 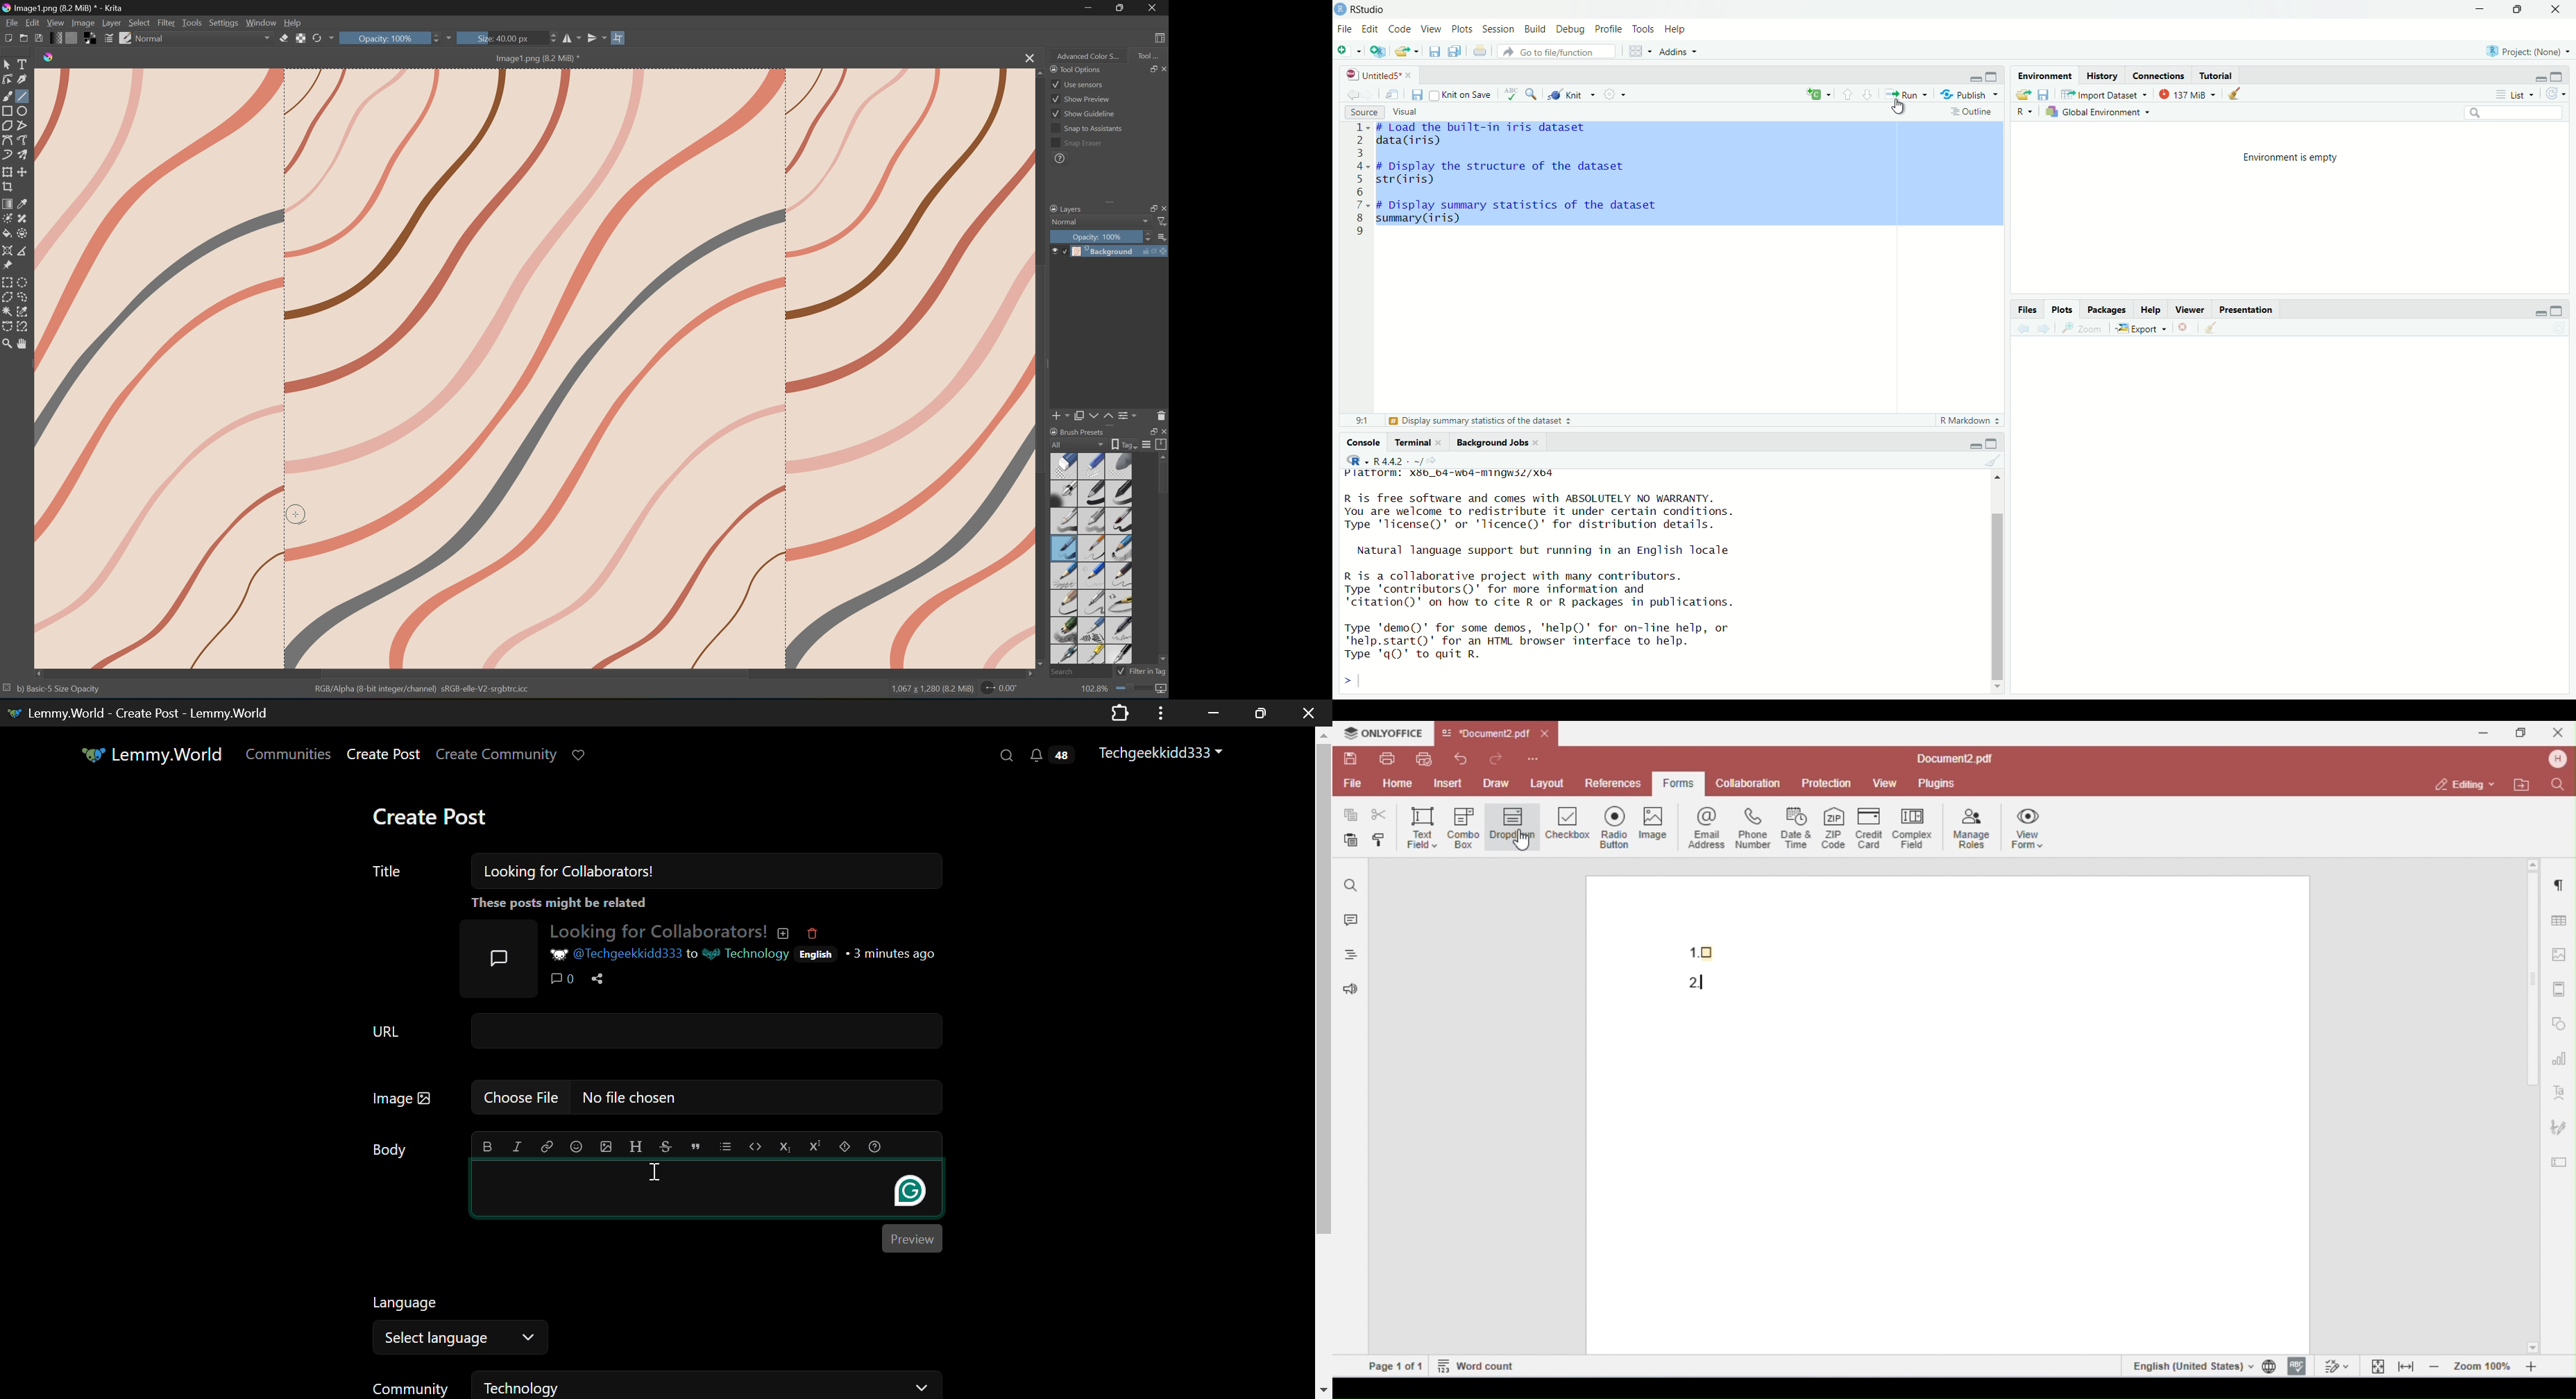 I want to click on ?, so click(x=1060, y=159).